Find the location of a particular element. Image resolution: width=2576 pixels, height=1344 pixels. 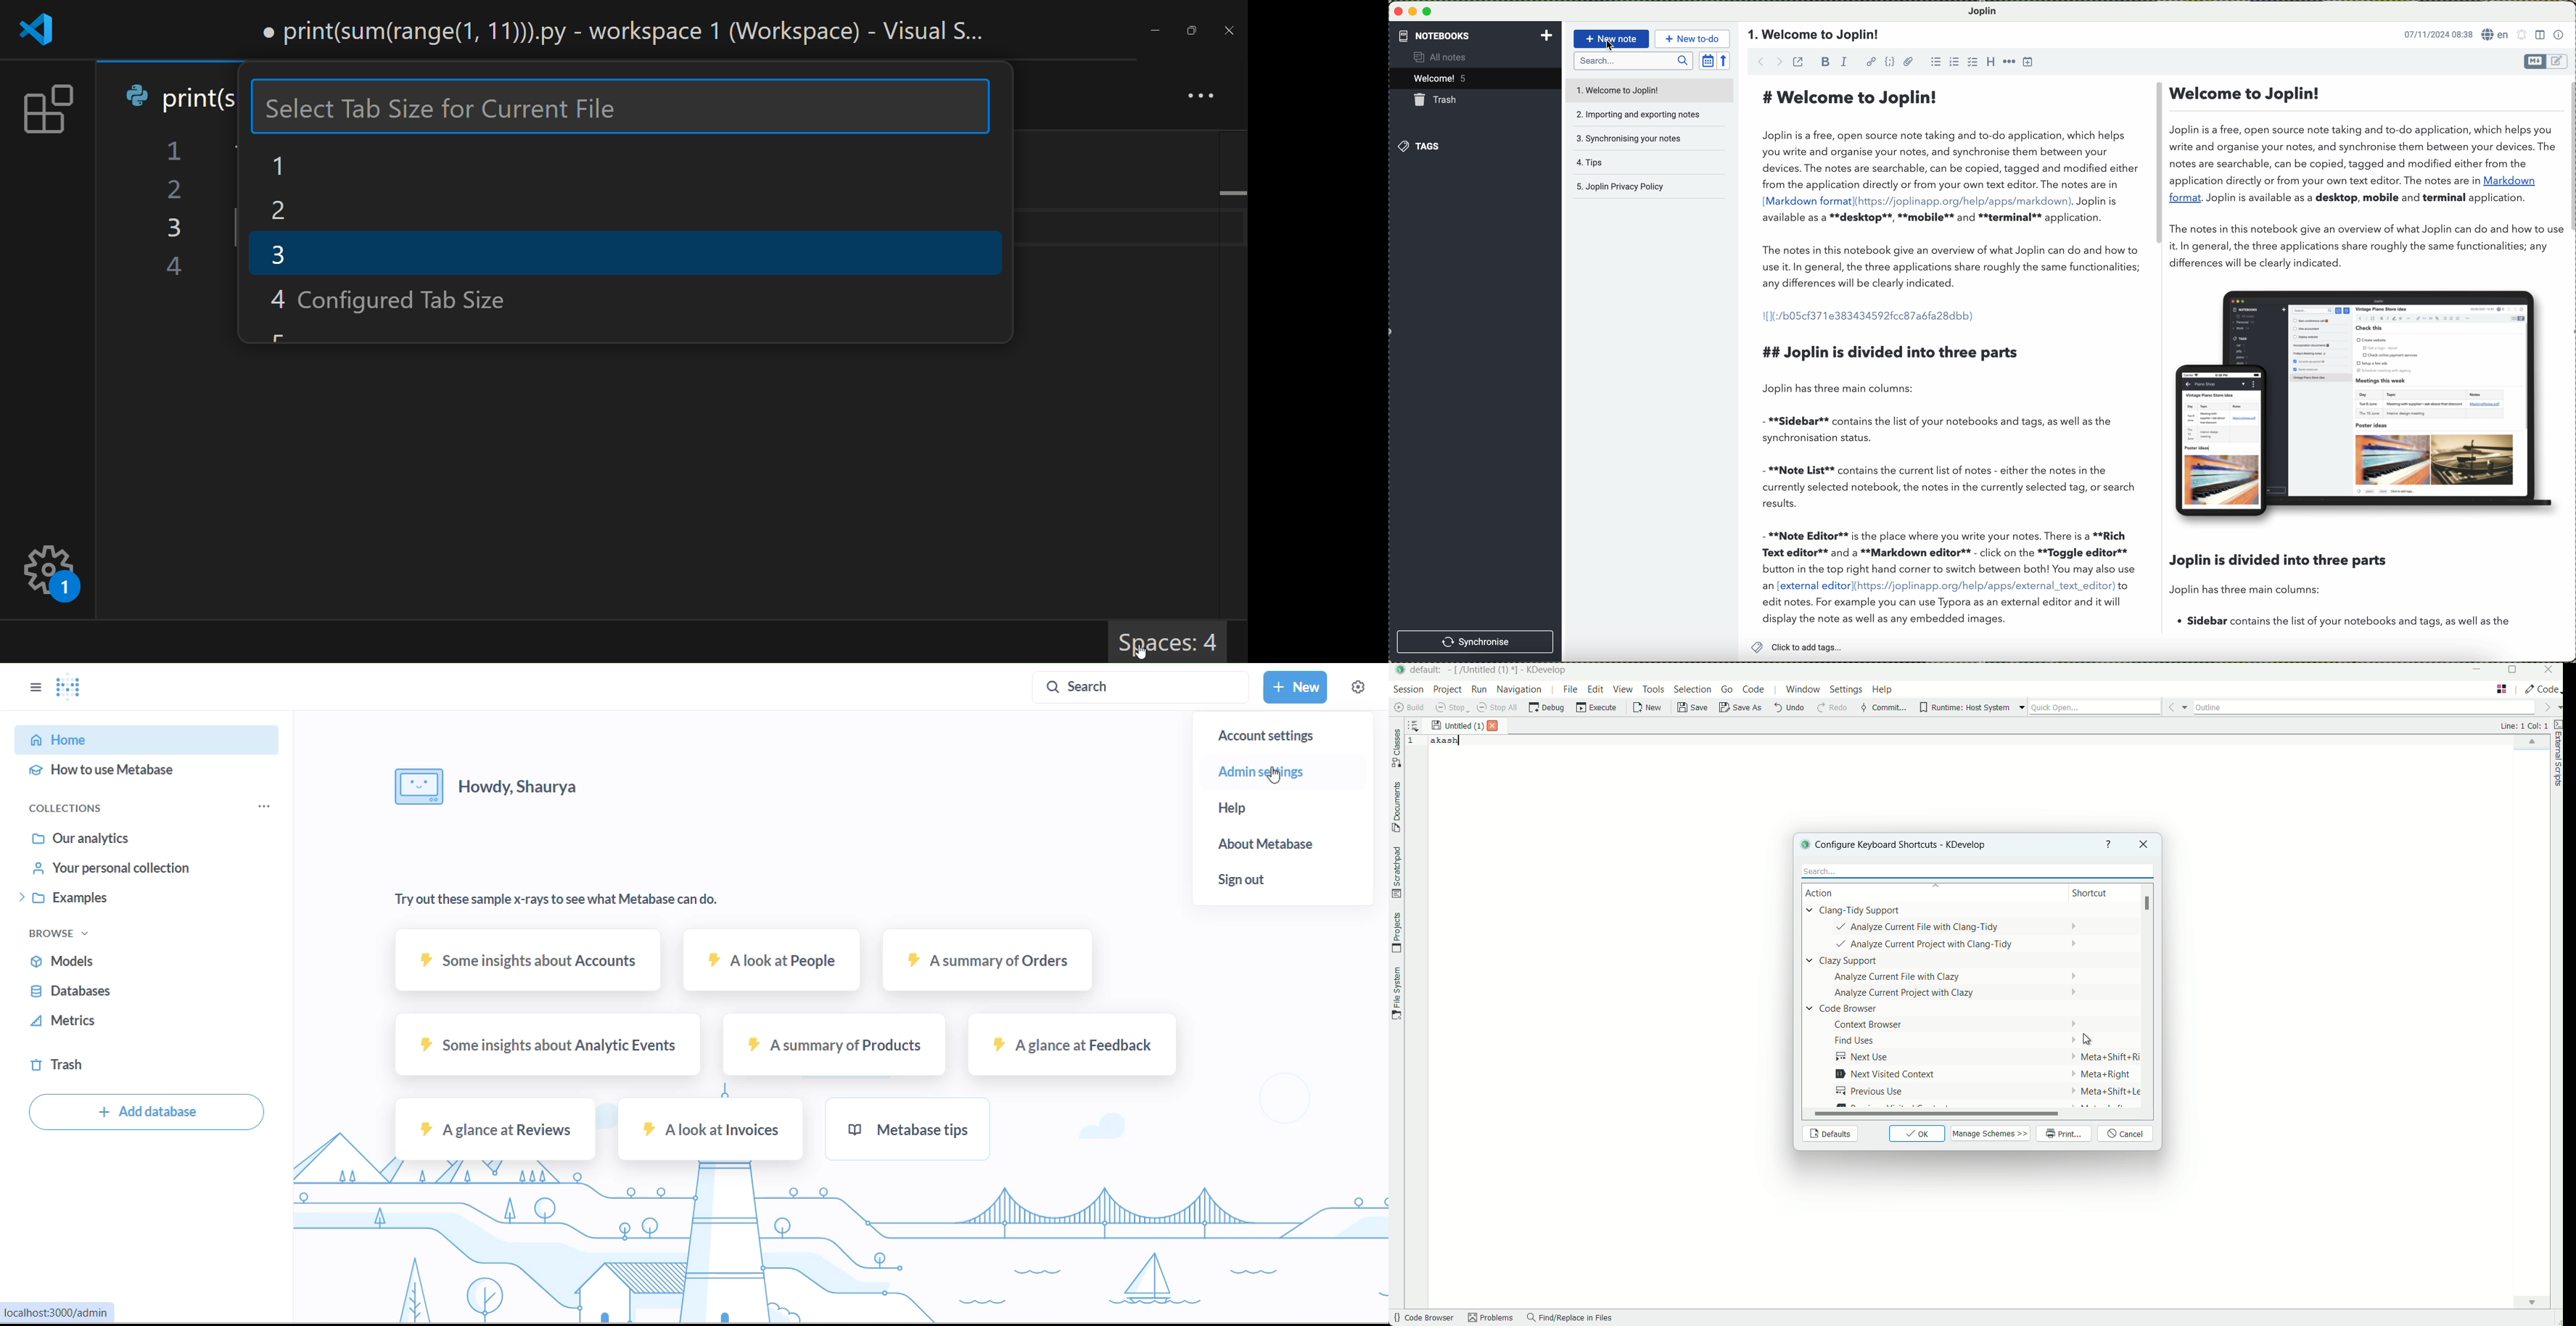

synchronise button is located at coordinates (1477, 641).